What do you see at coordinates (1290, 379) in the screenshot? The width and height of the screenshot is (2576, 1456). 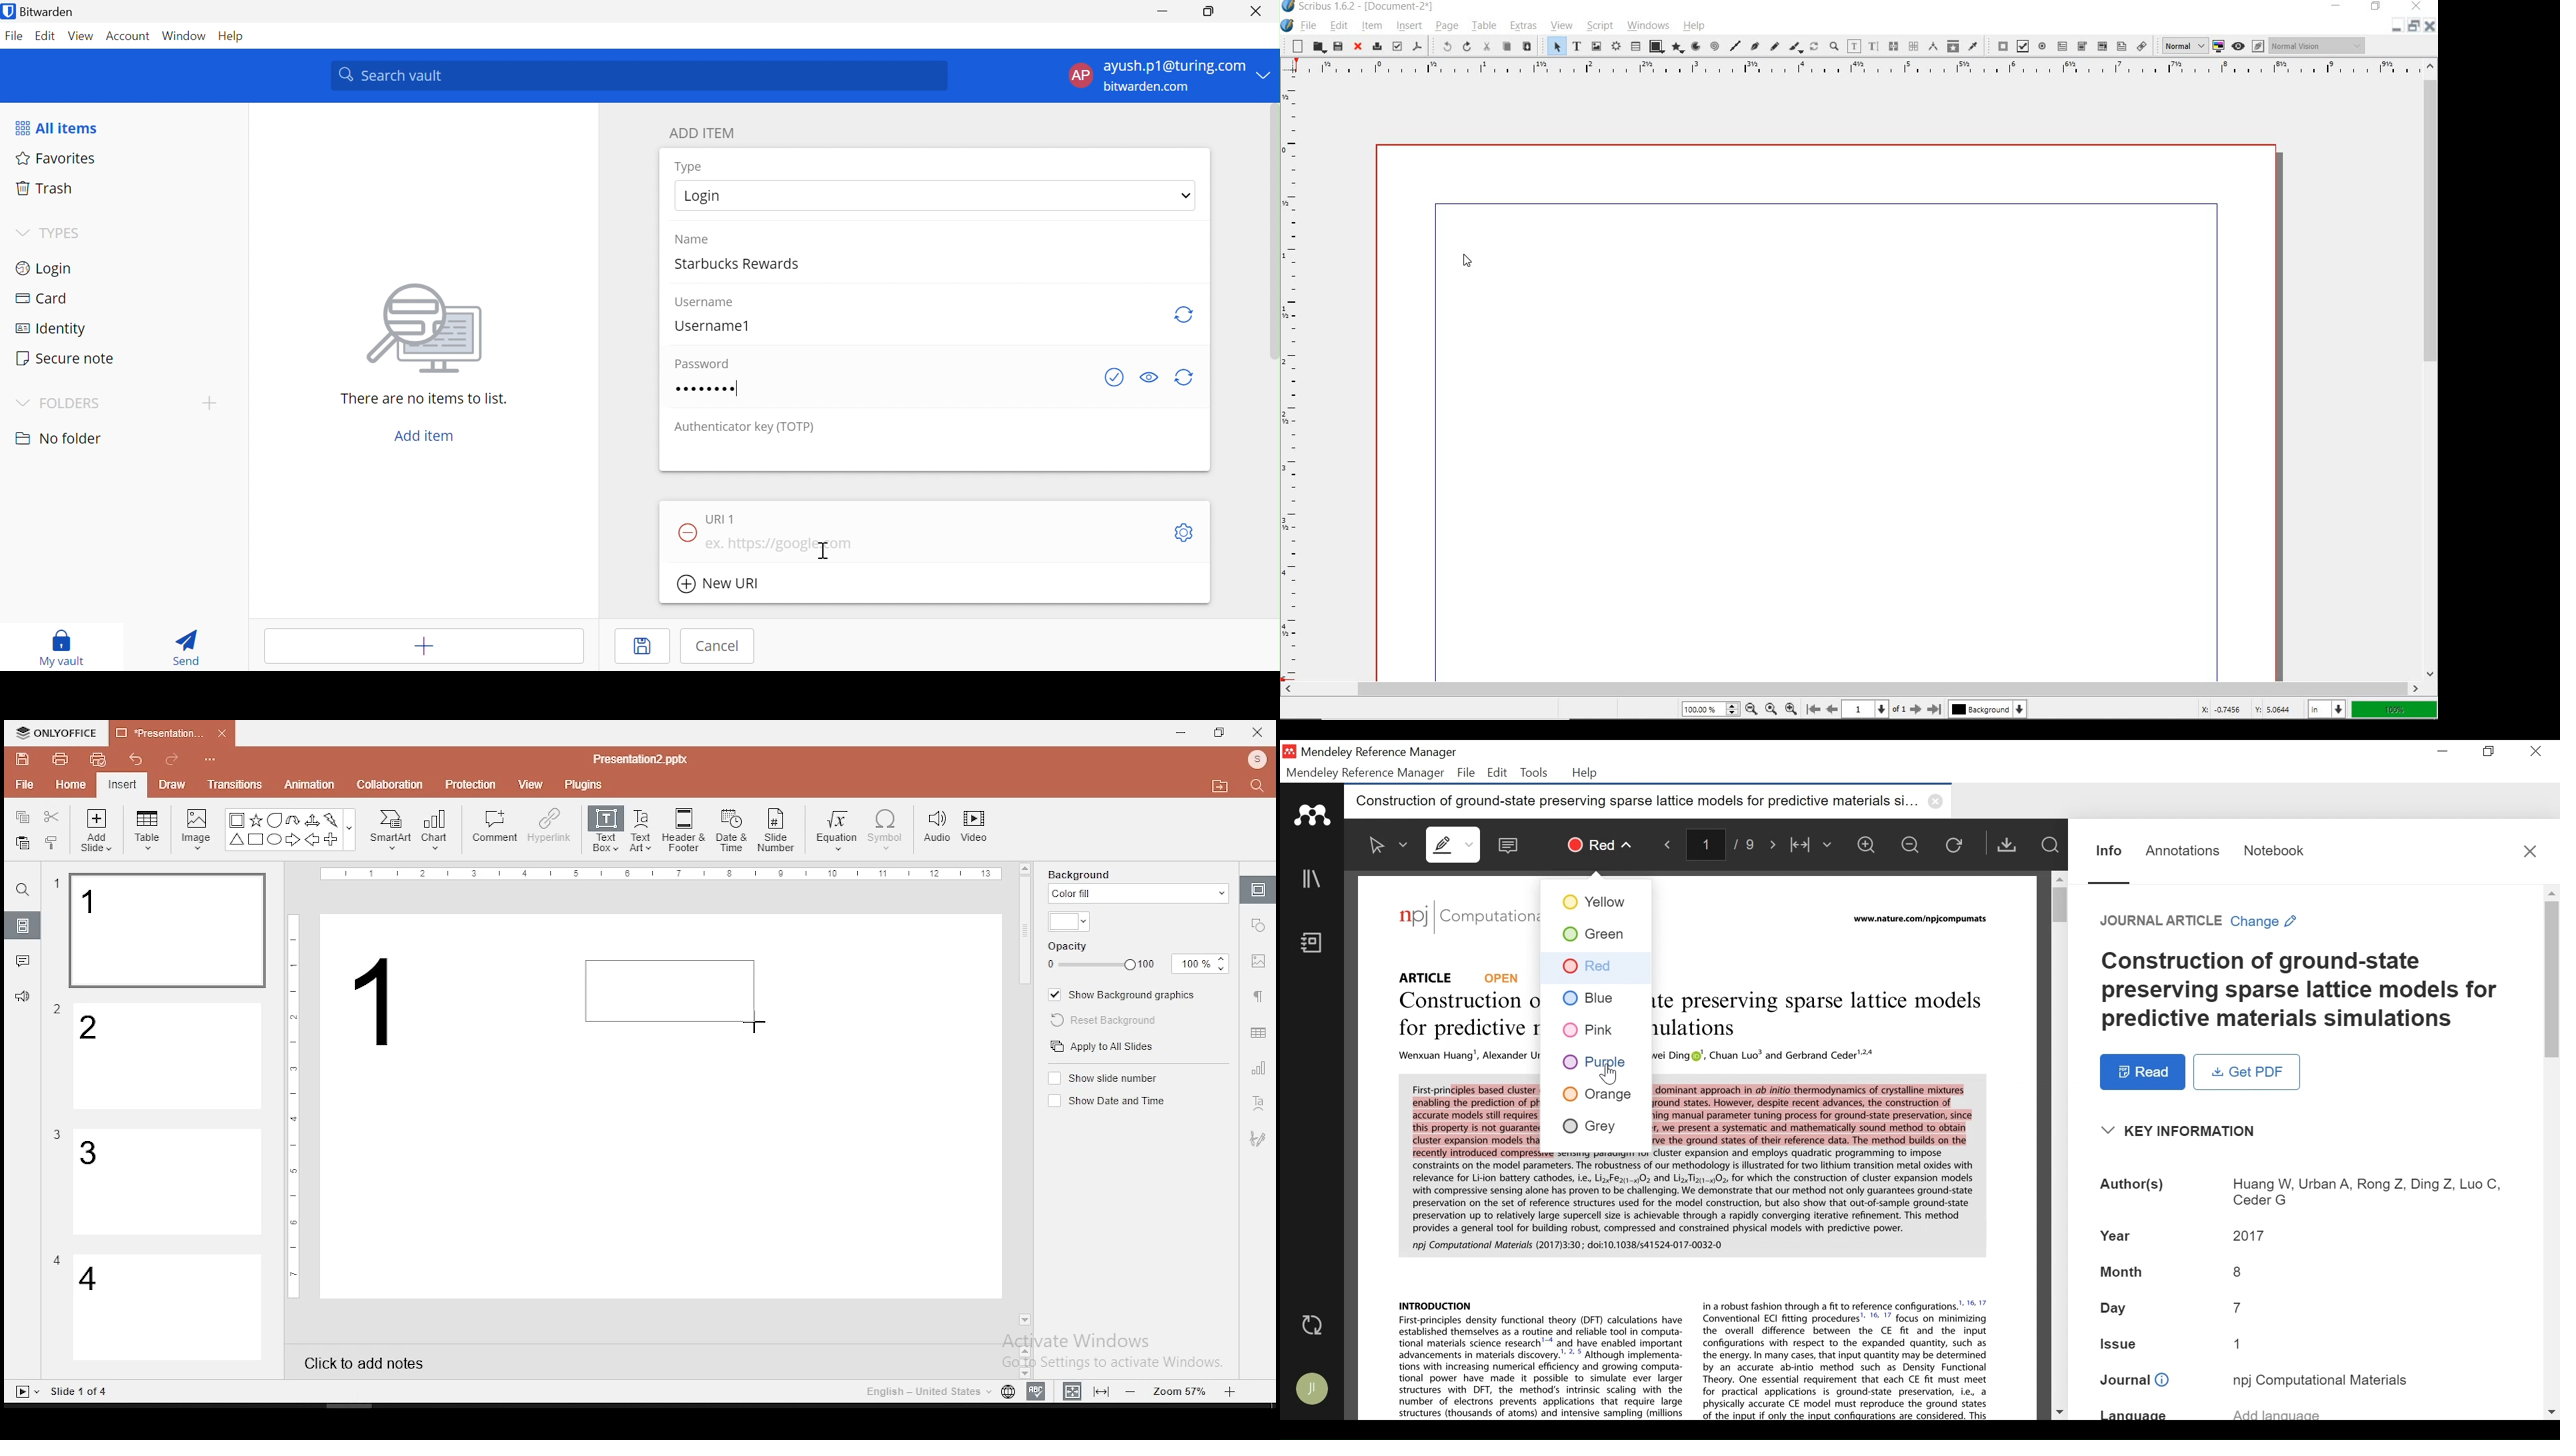 I see `ruler` at bounding box center [1290, 379].